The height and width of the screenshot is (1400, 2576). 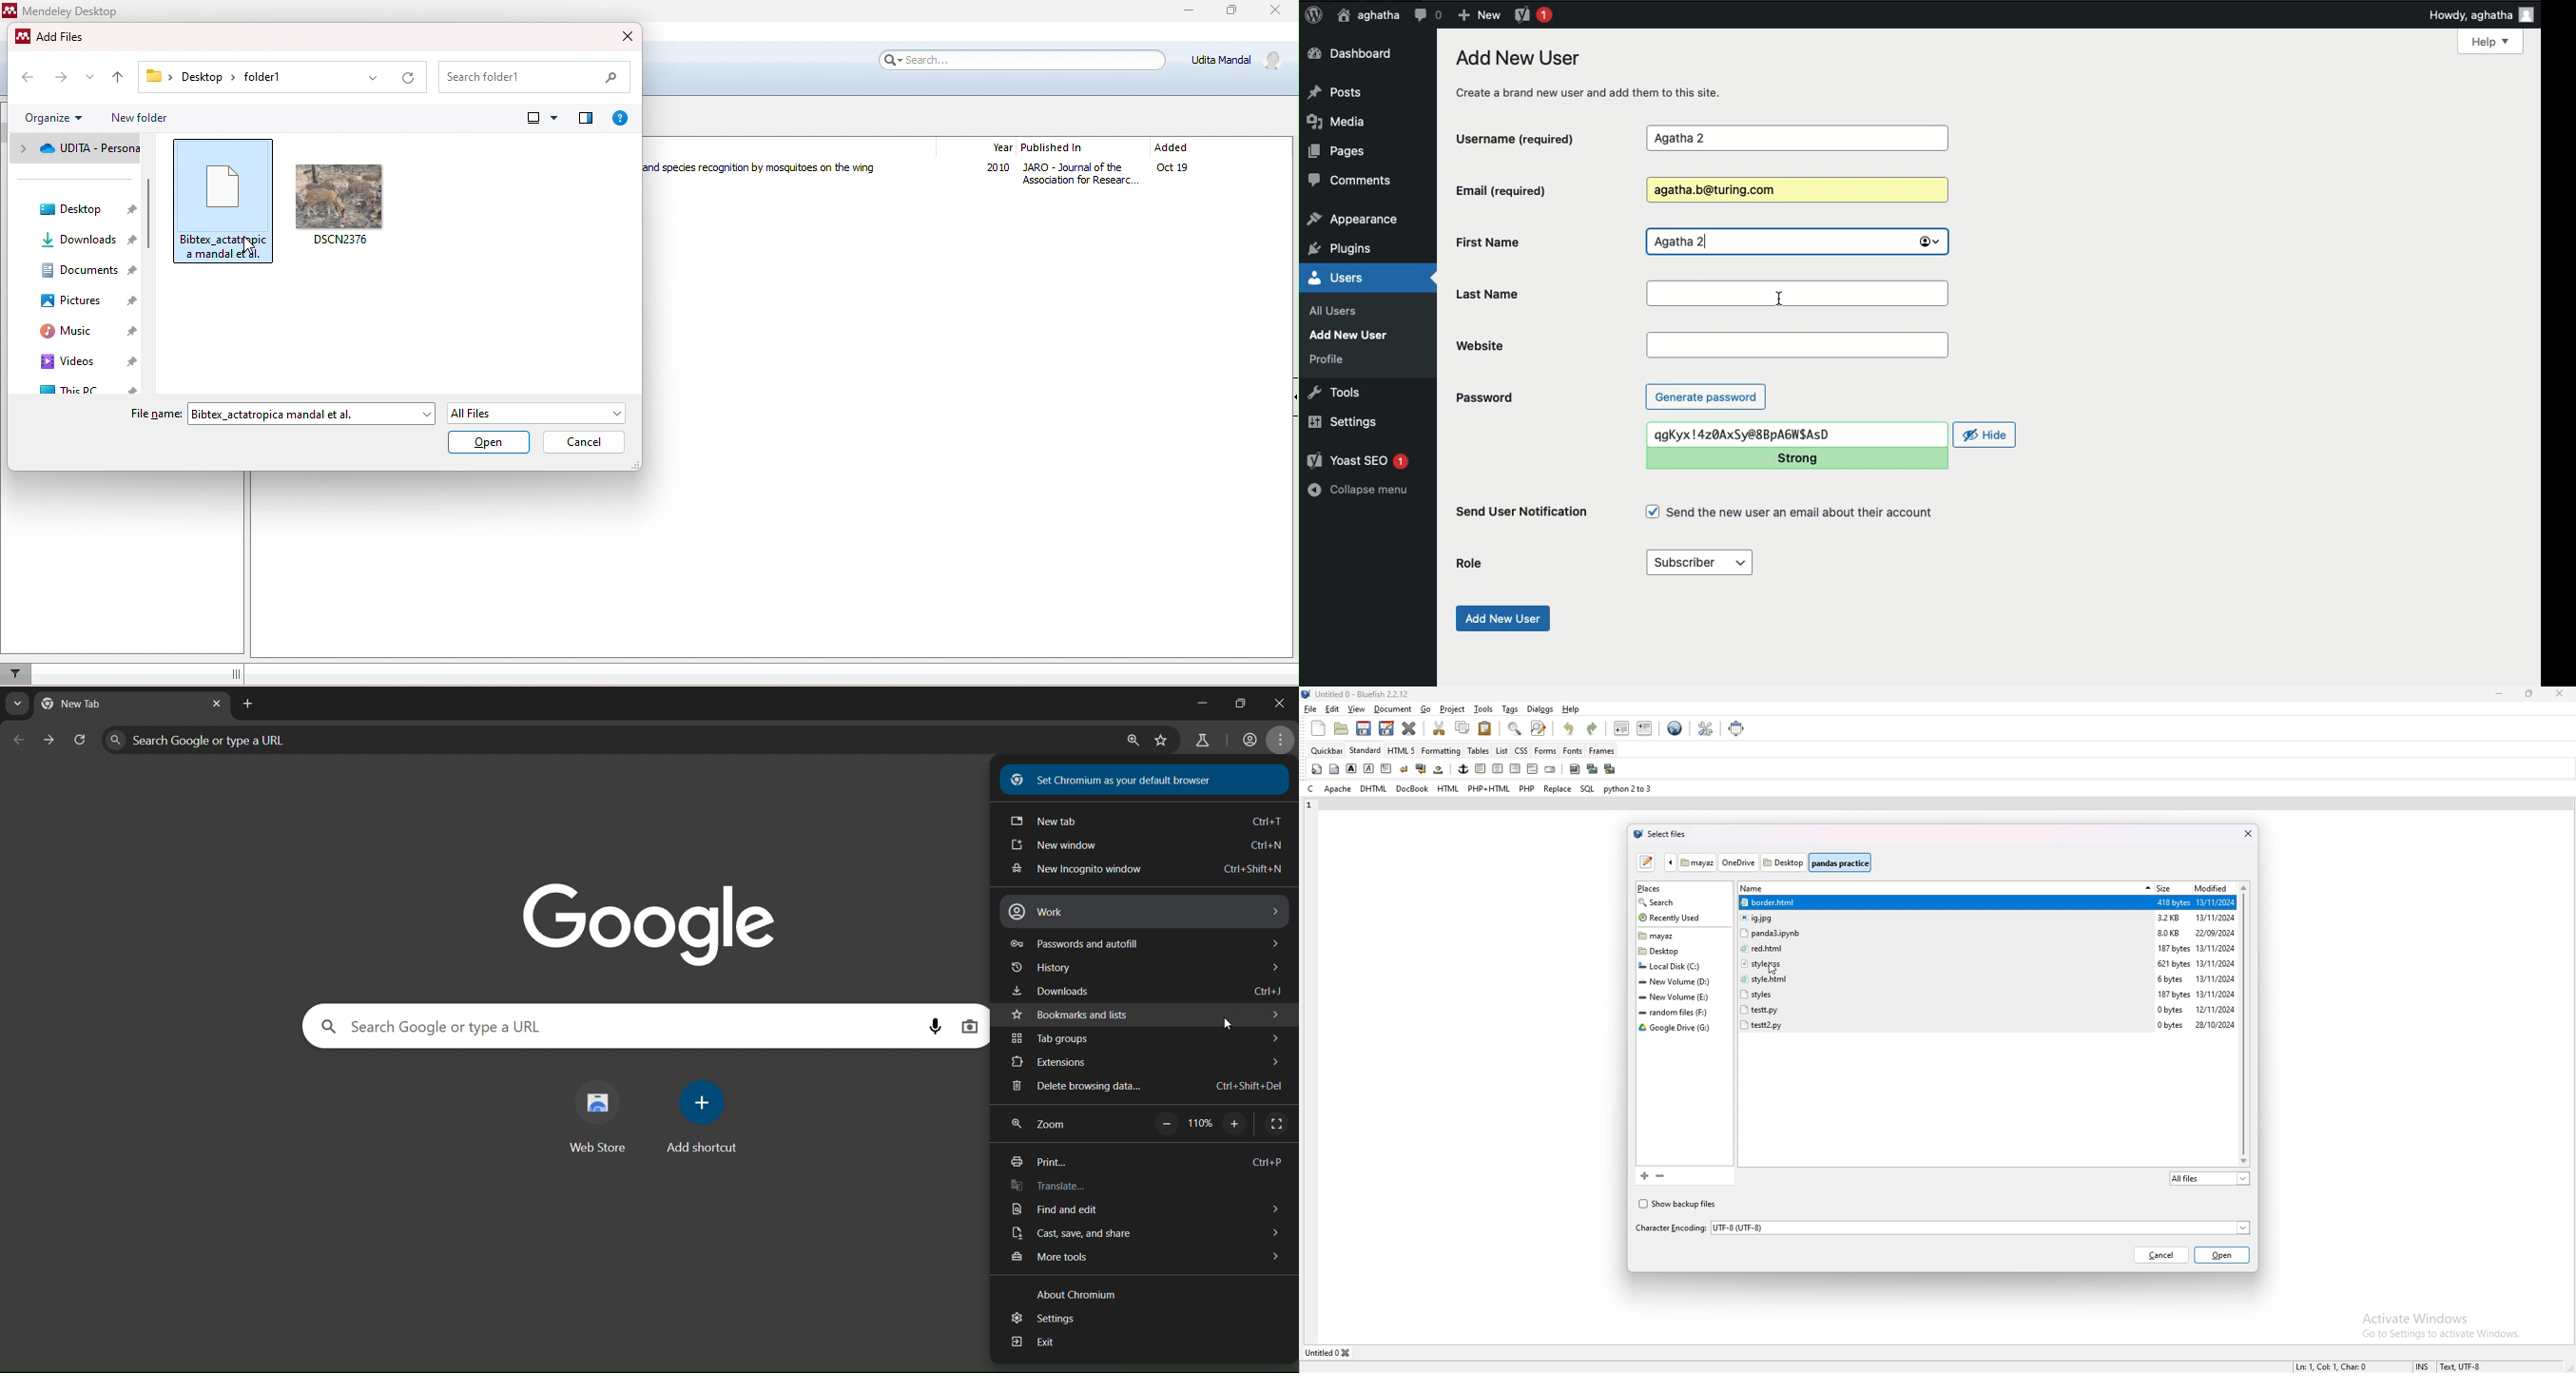 What do you see at coordinates (2216, 1010) in the screenshot?
I see `12/11/2024` at bounding box center [2216, 1010].